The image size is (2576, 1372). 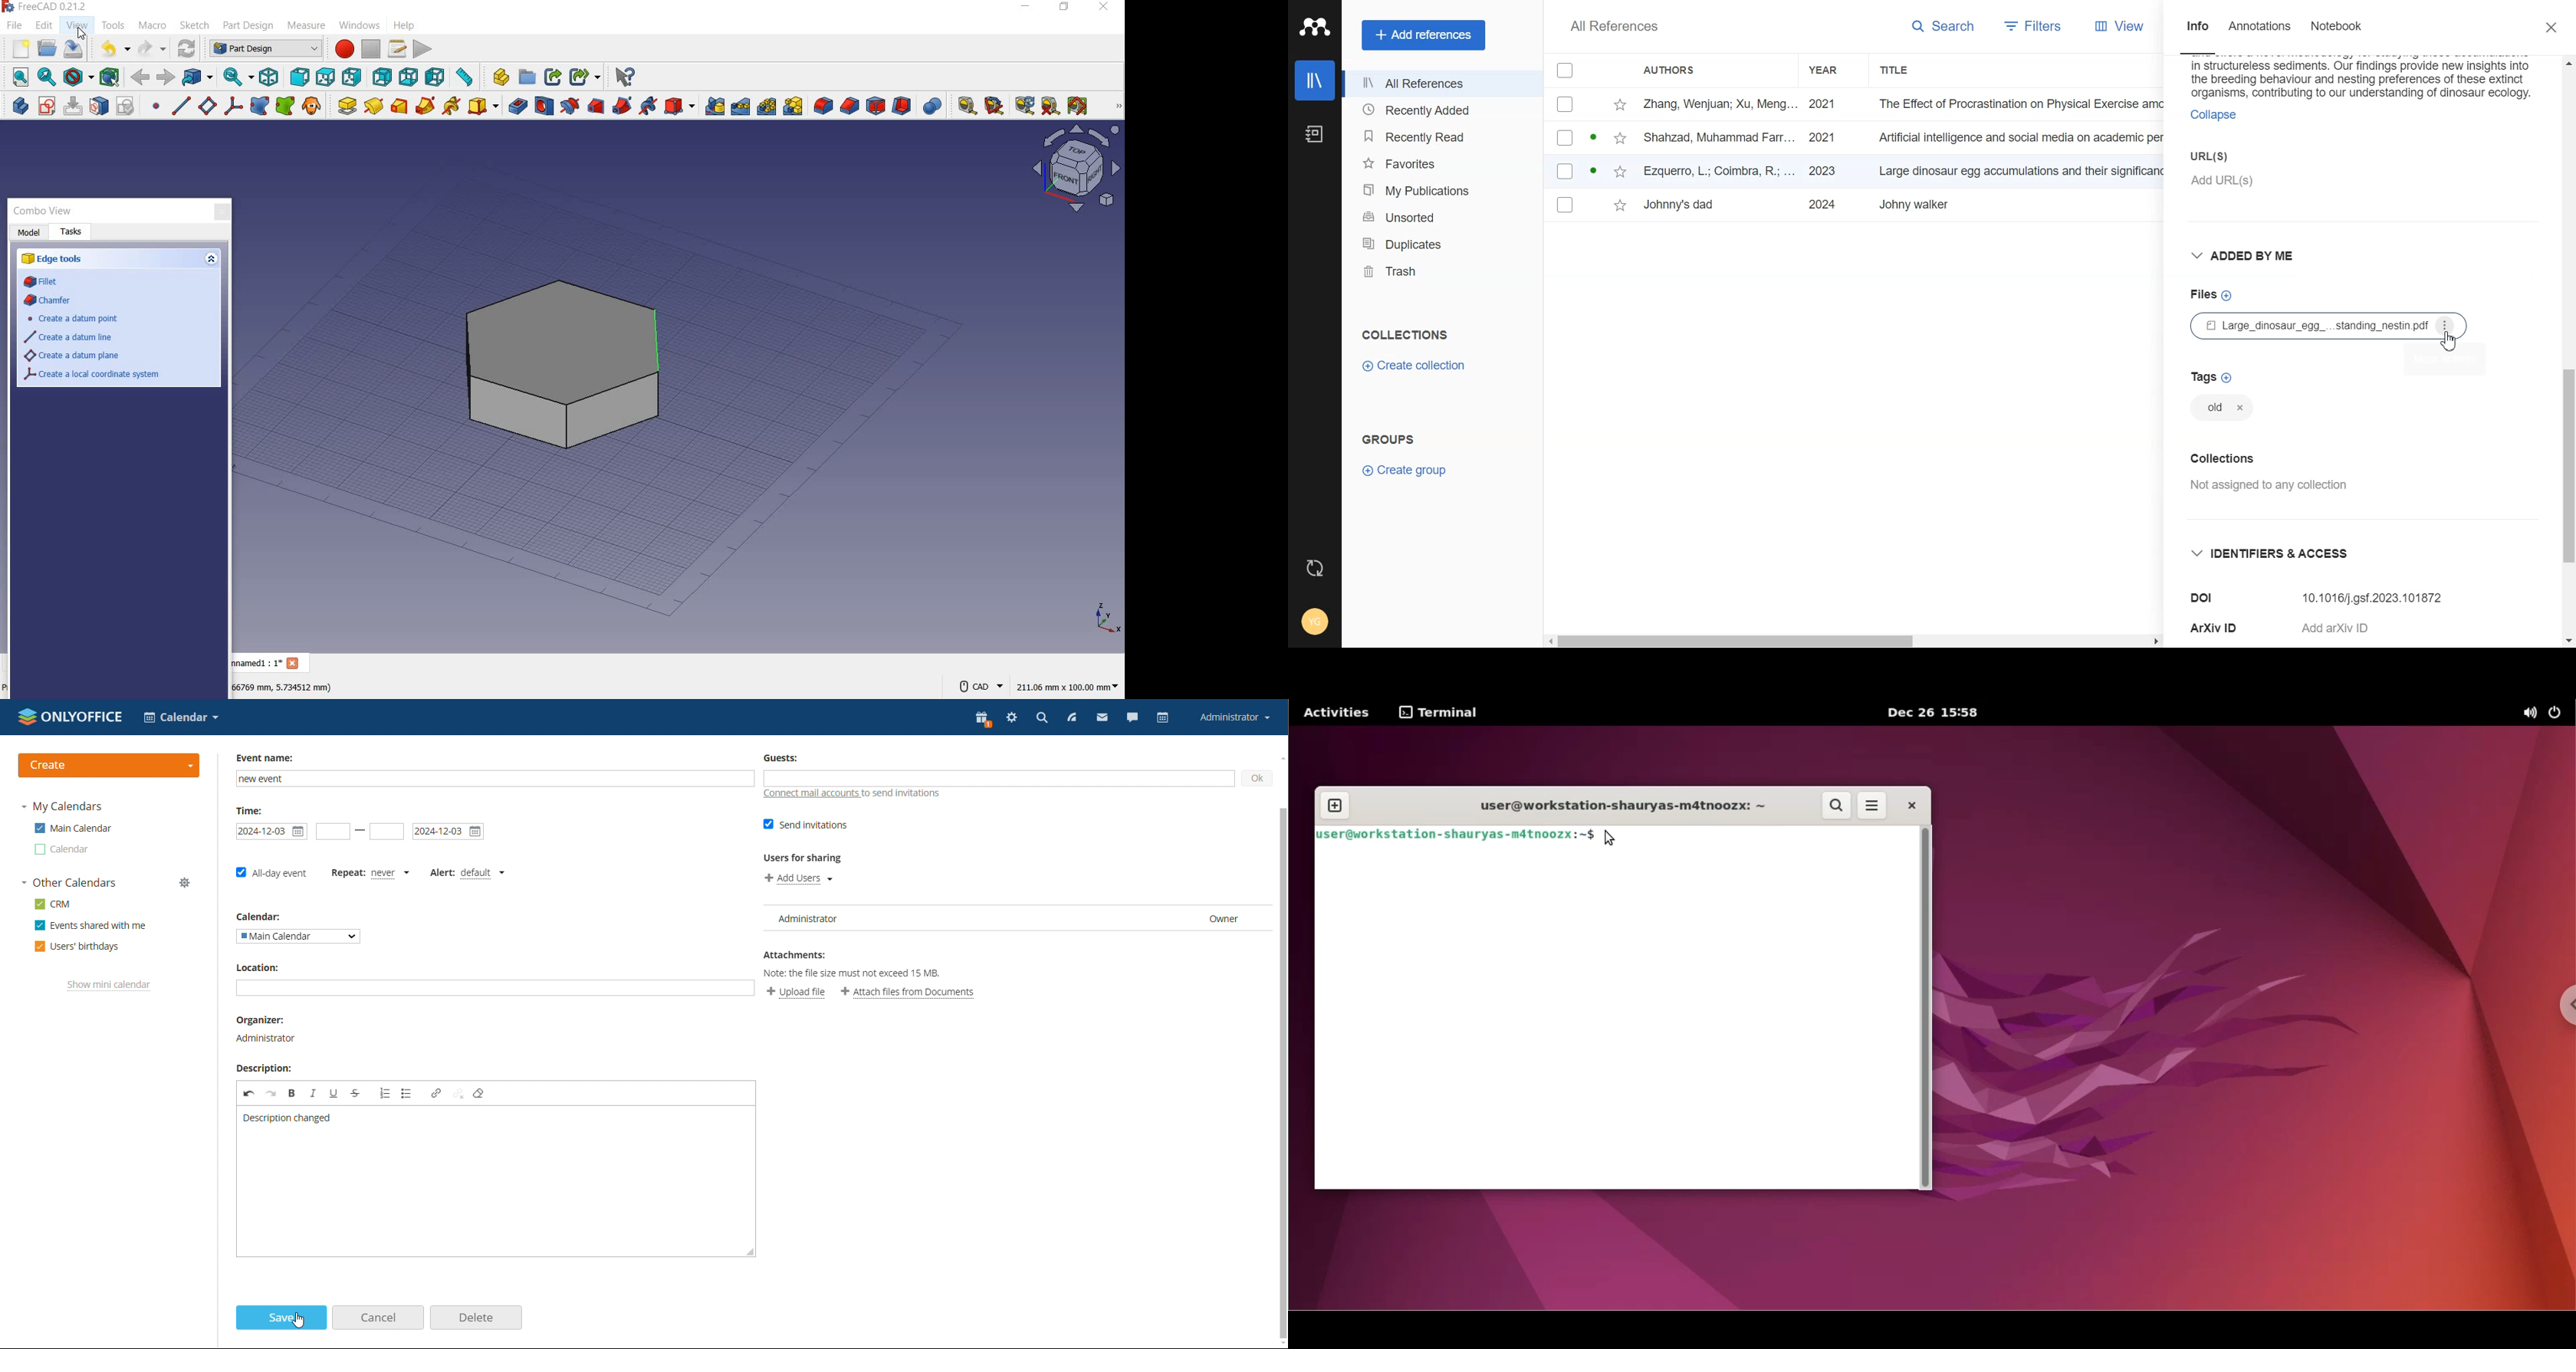 What do you see at coordinates (342, 50) in the screenshot?
I see `macro recording` at bounding box center [342, 50].